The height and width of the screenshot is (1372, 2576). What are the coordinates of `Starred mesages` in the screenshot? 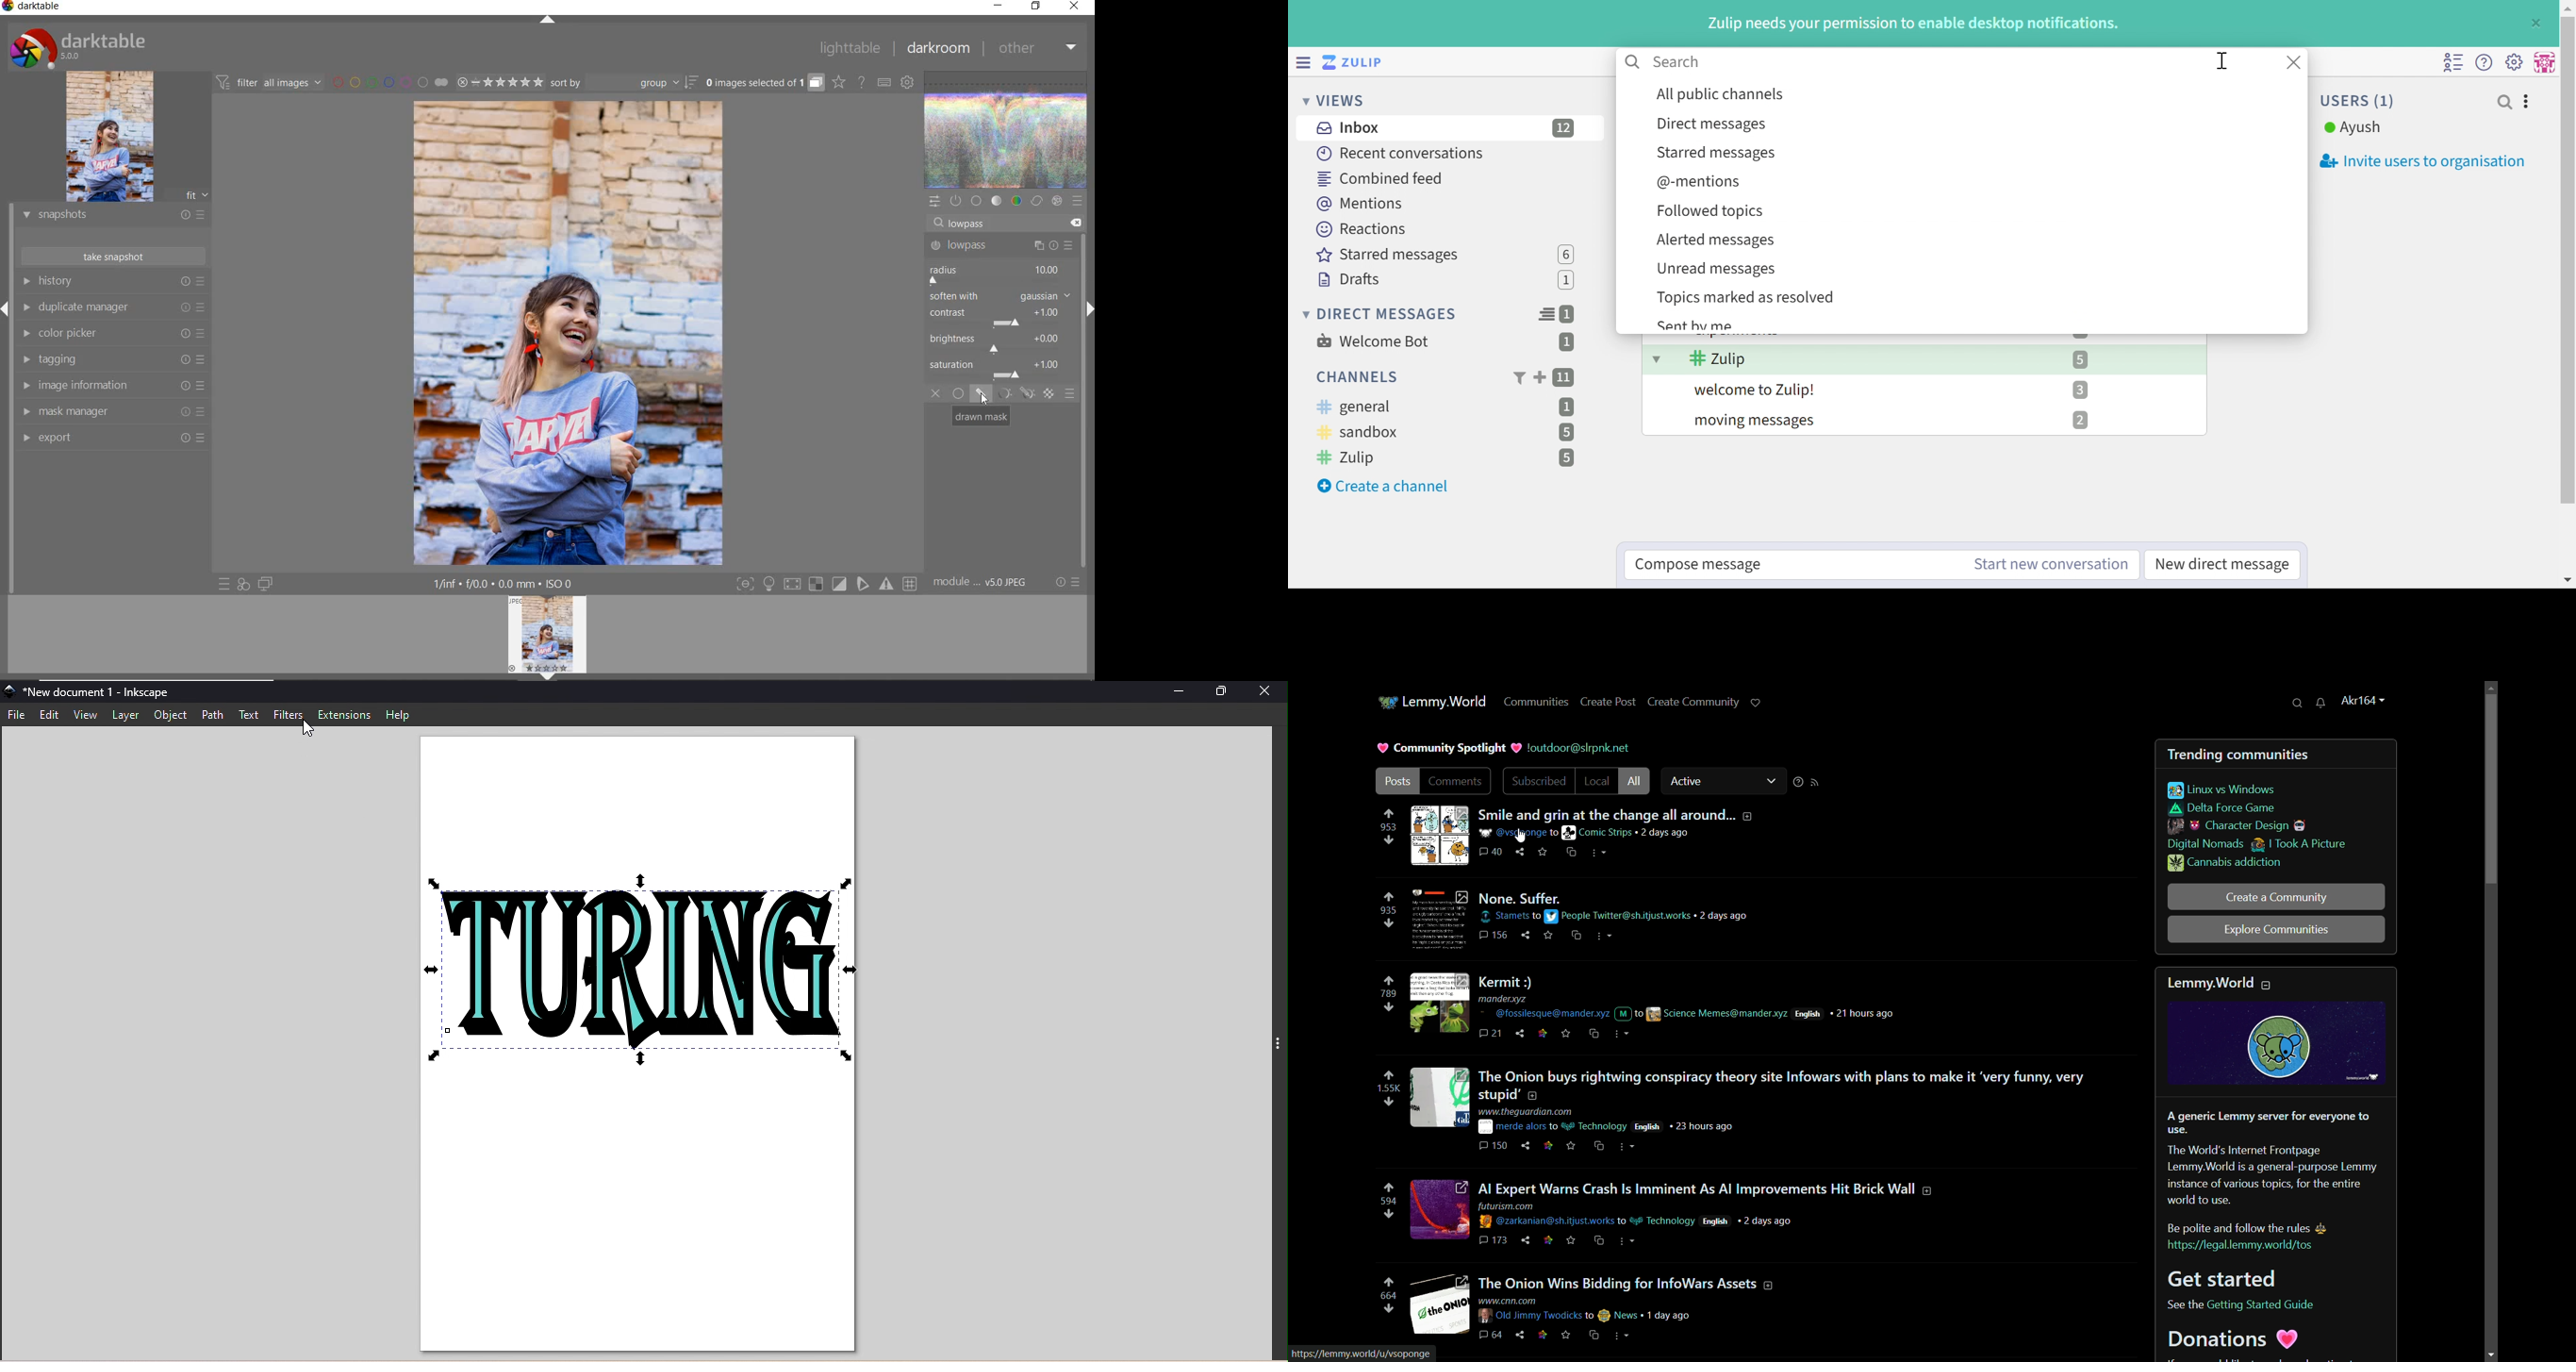 It's located at (1392, 256).